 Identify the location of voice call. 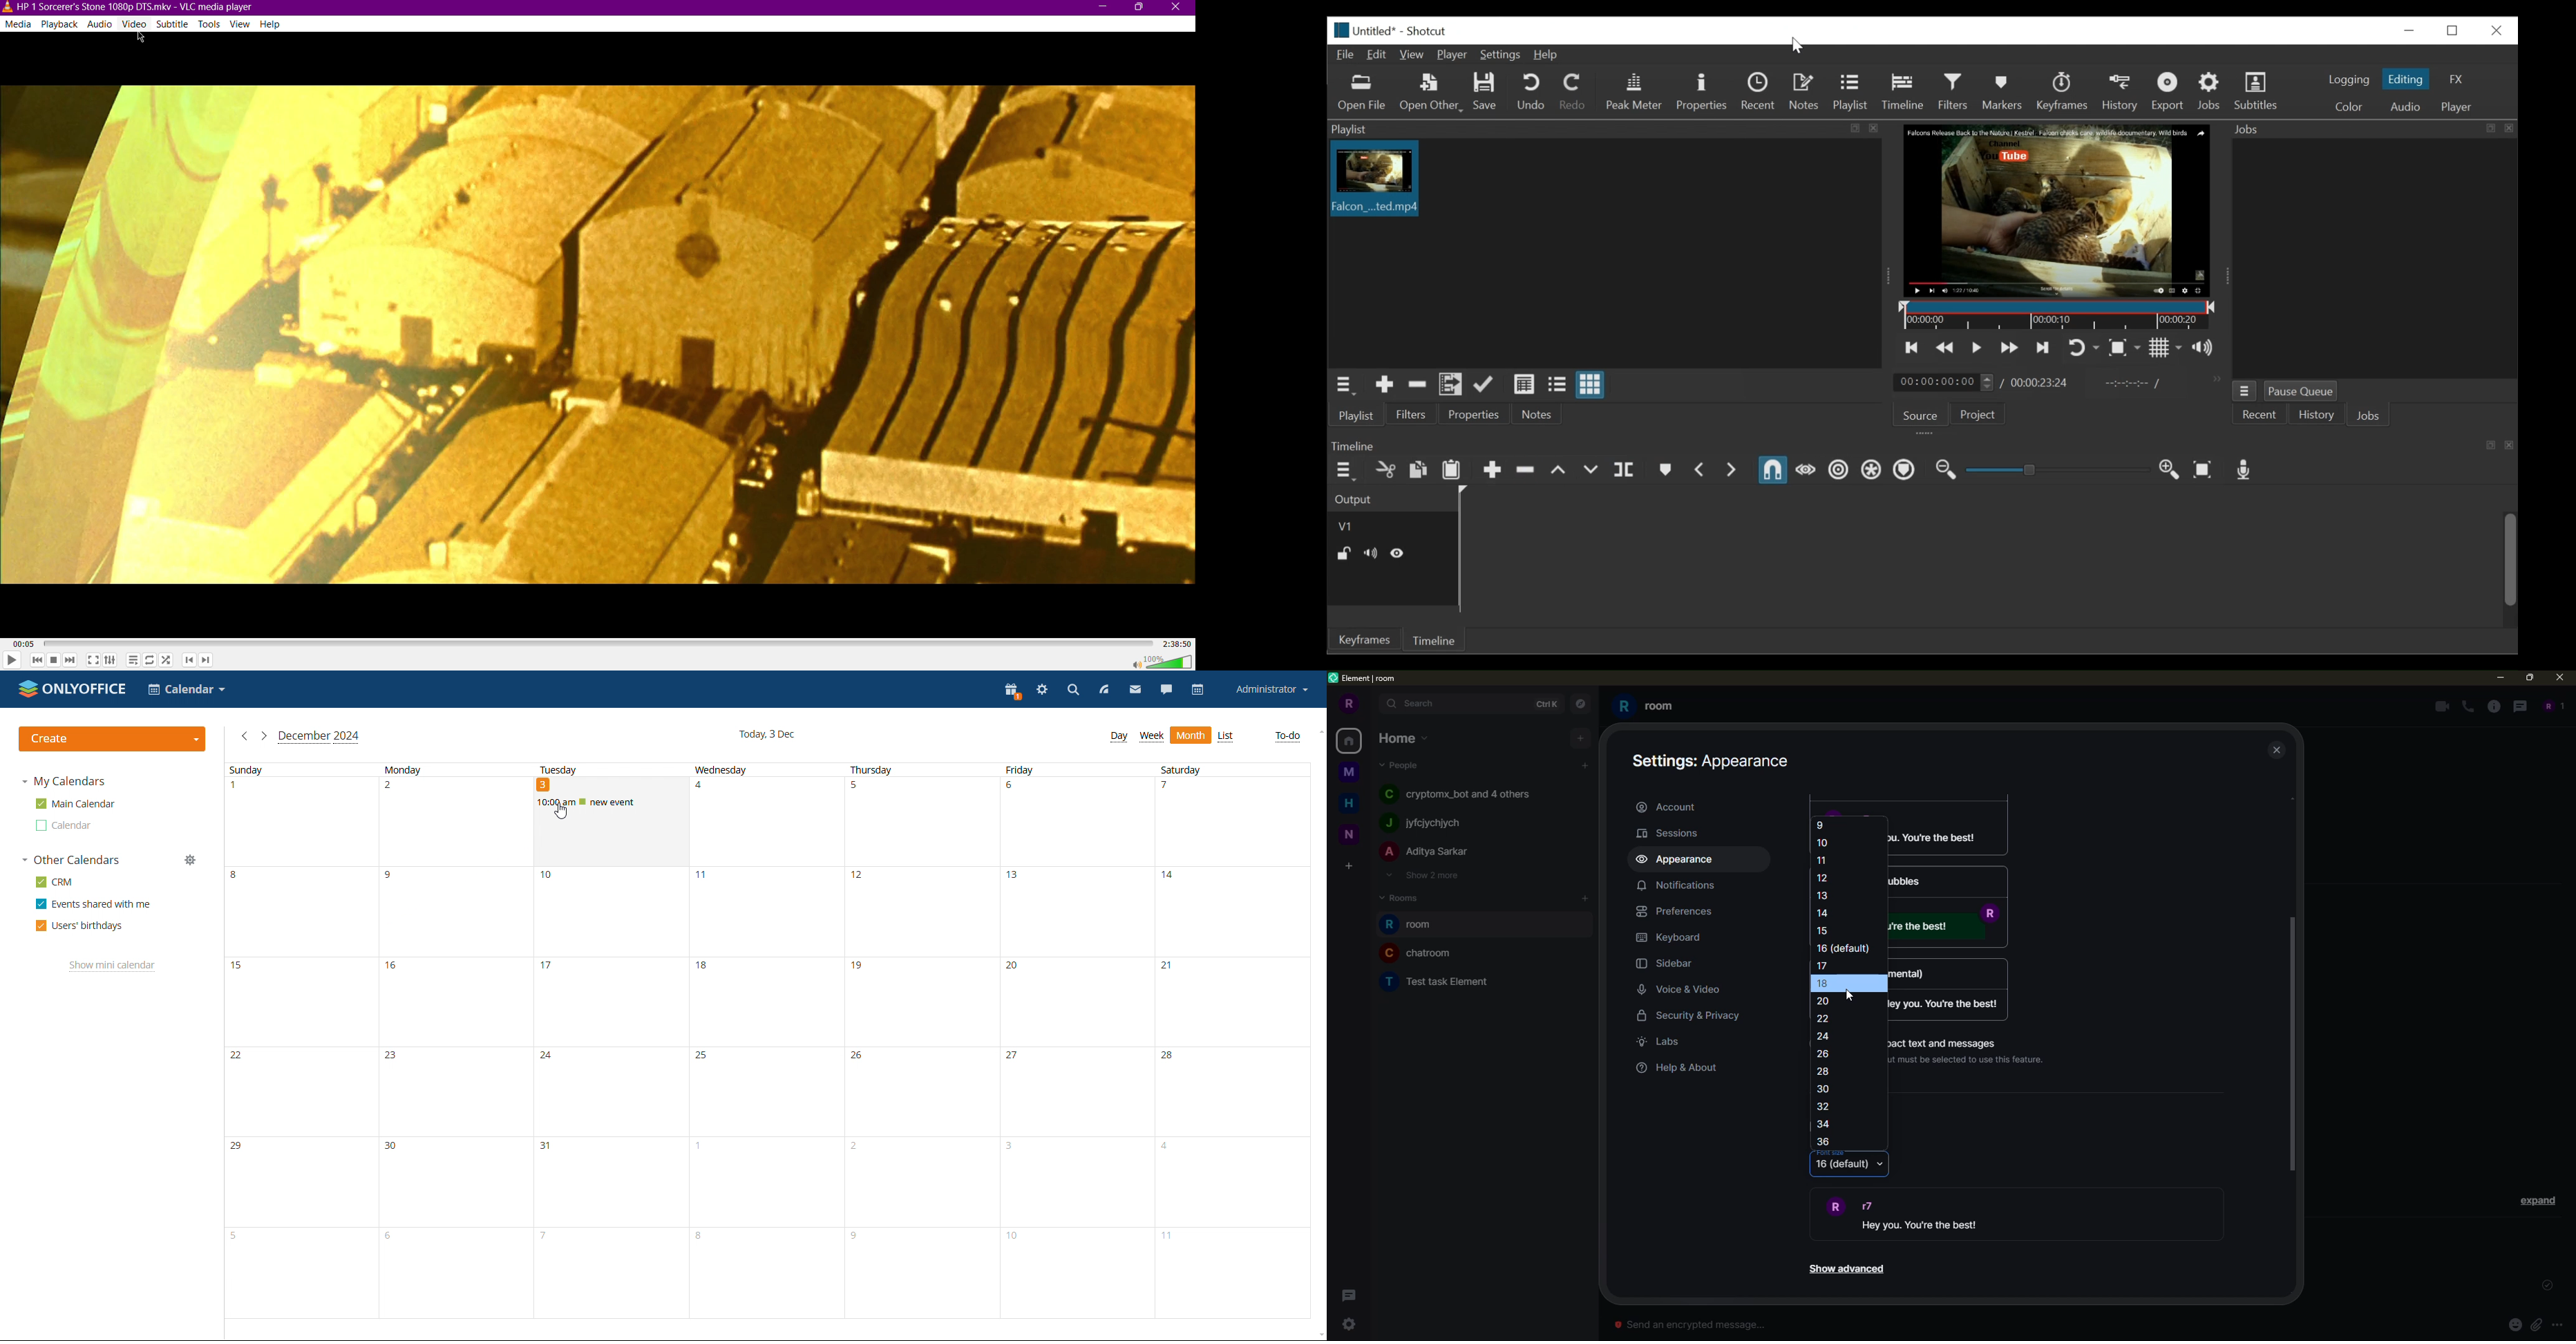
(2469, 707).